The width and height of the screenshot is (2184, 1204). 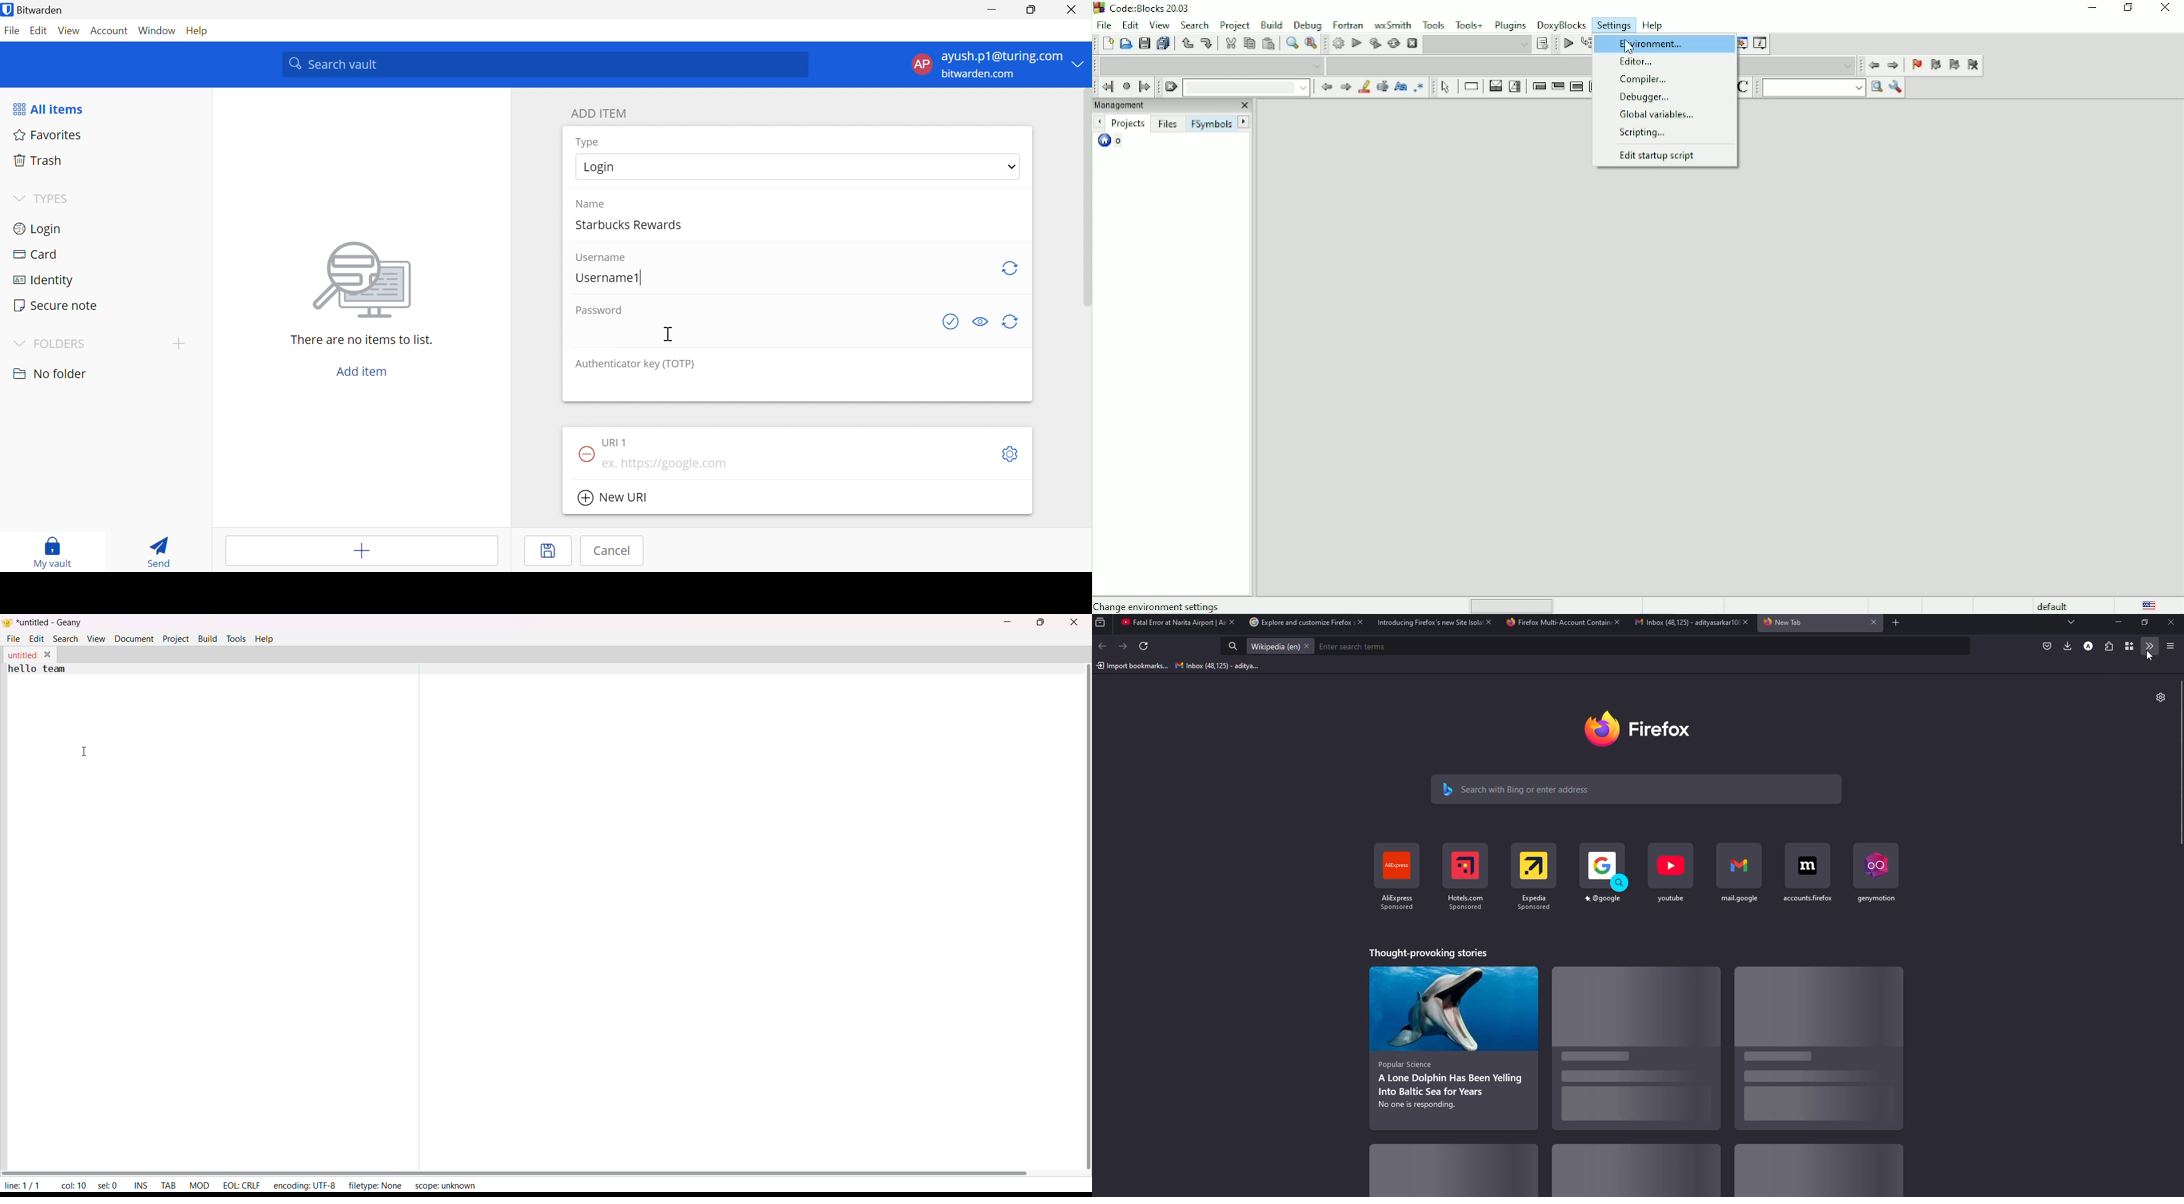 I want to click on search, so click(x=67, y=638).